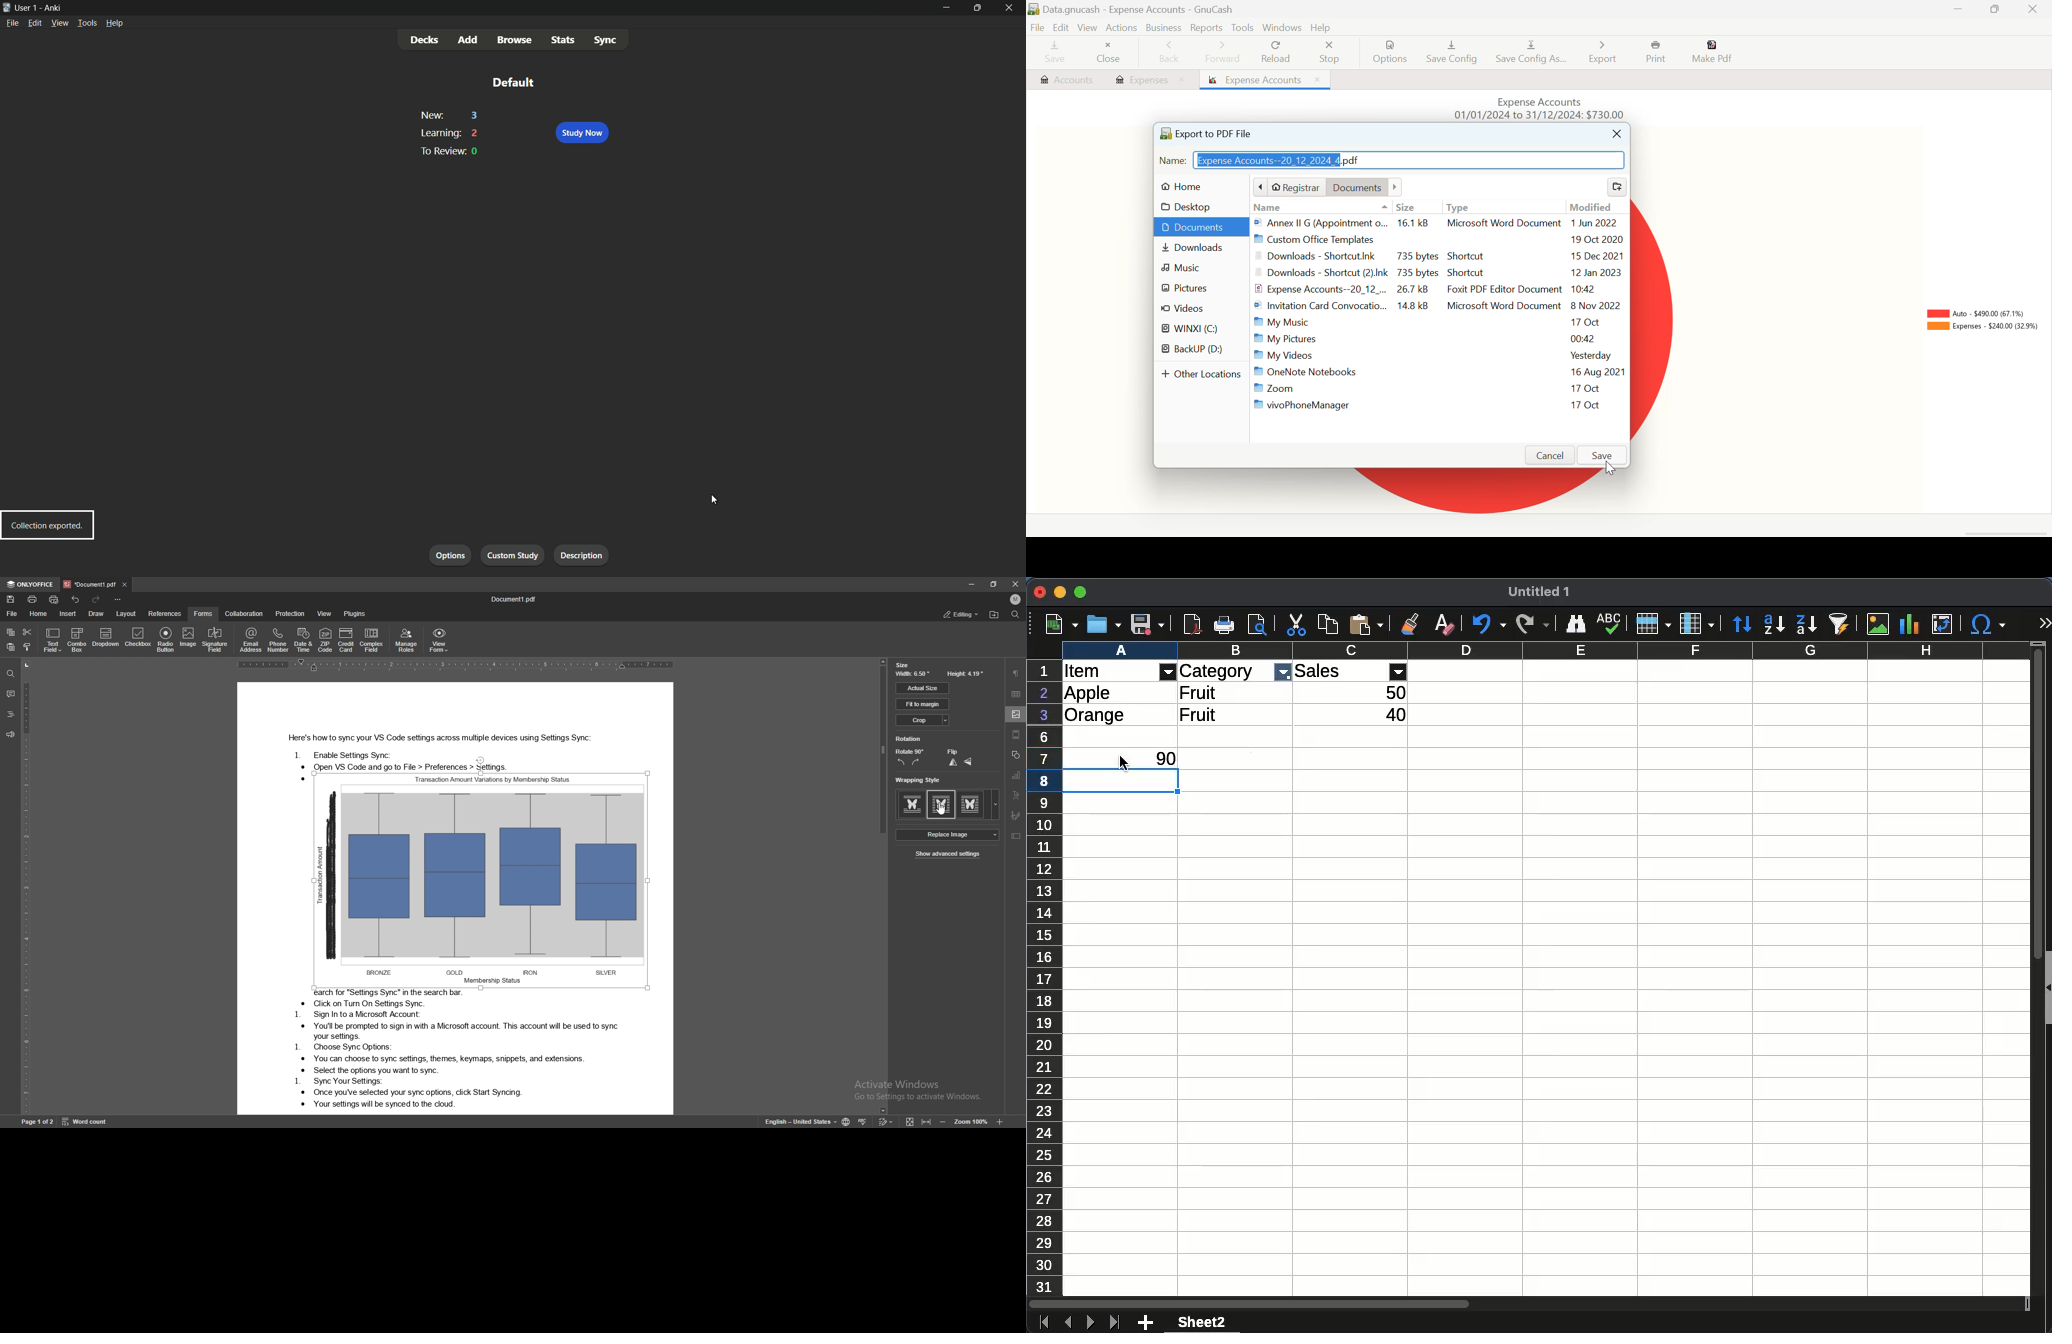 The height and width of the screenshot is (1344, 2072). Describe the element at coordinates (86, 23) in the screenshot. I see `tools menu` at that location.